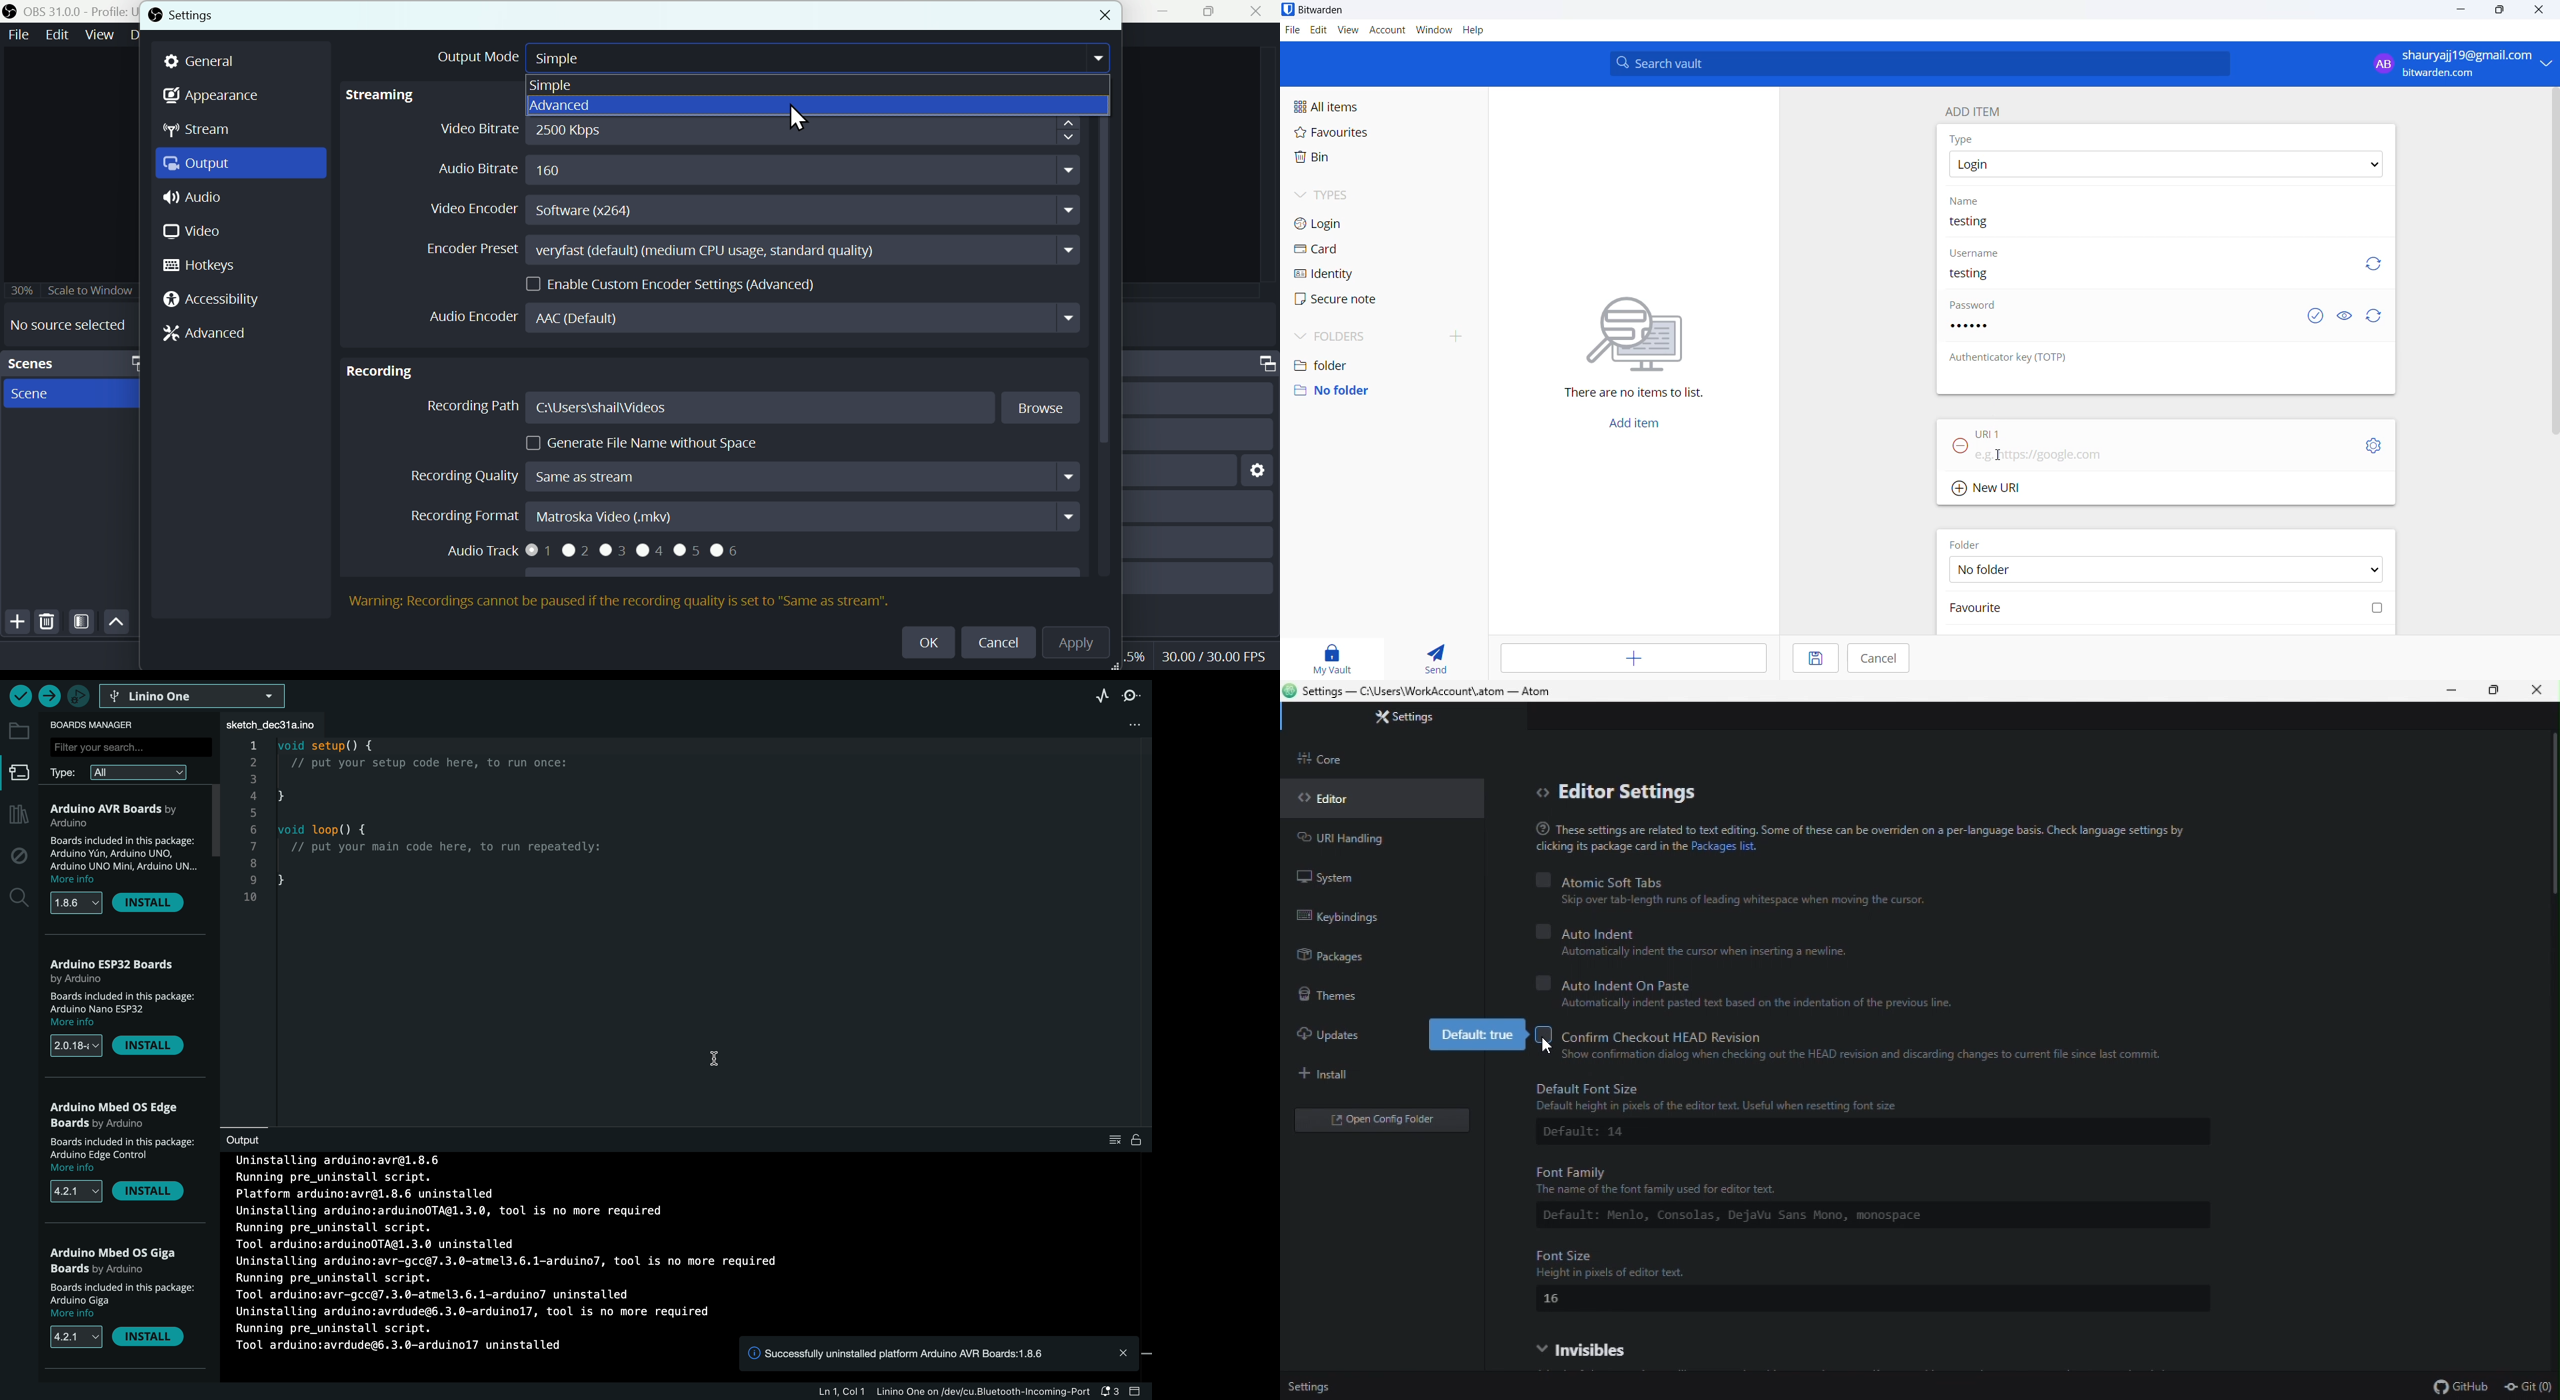 The width and height of the screenshot is (2576, 1400). I want to click on Font Size Height in pixels of editor text., so click(1800, 1261).